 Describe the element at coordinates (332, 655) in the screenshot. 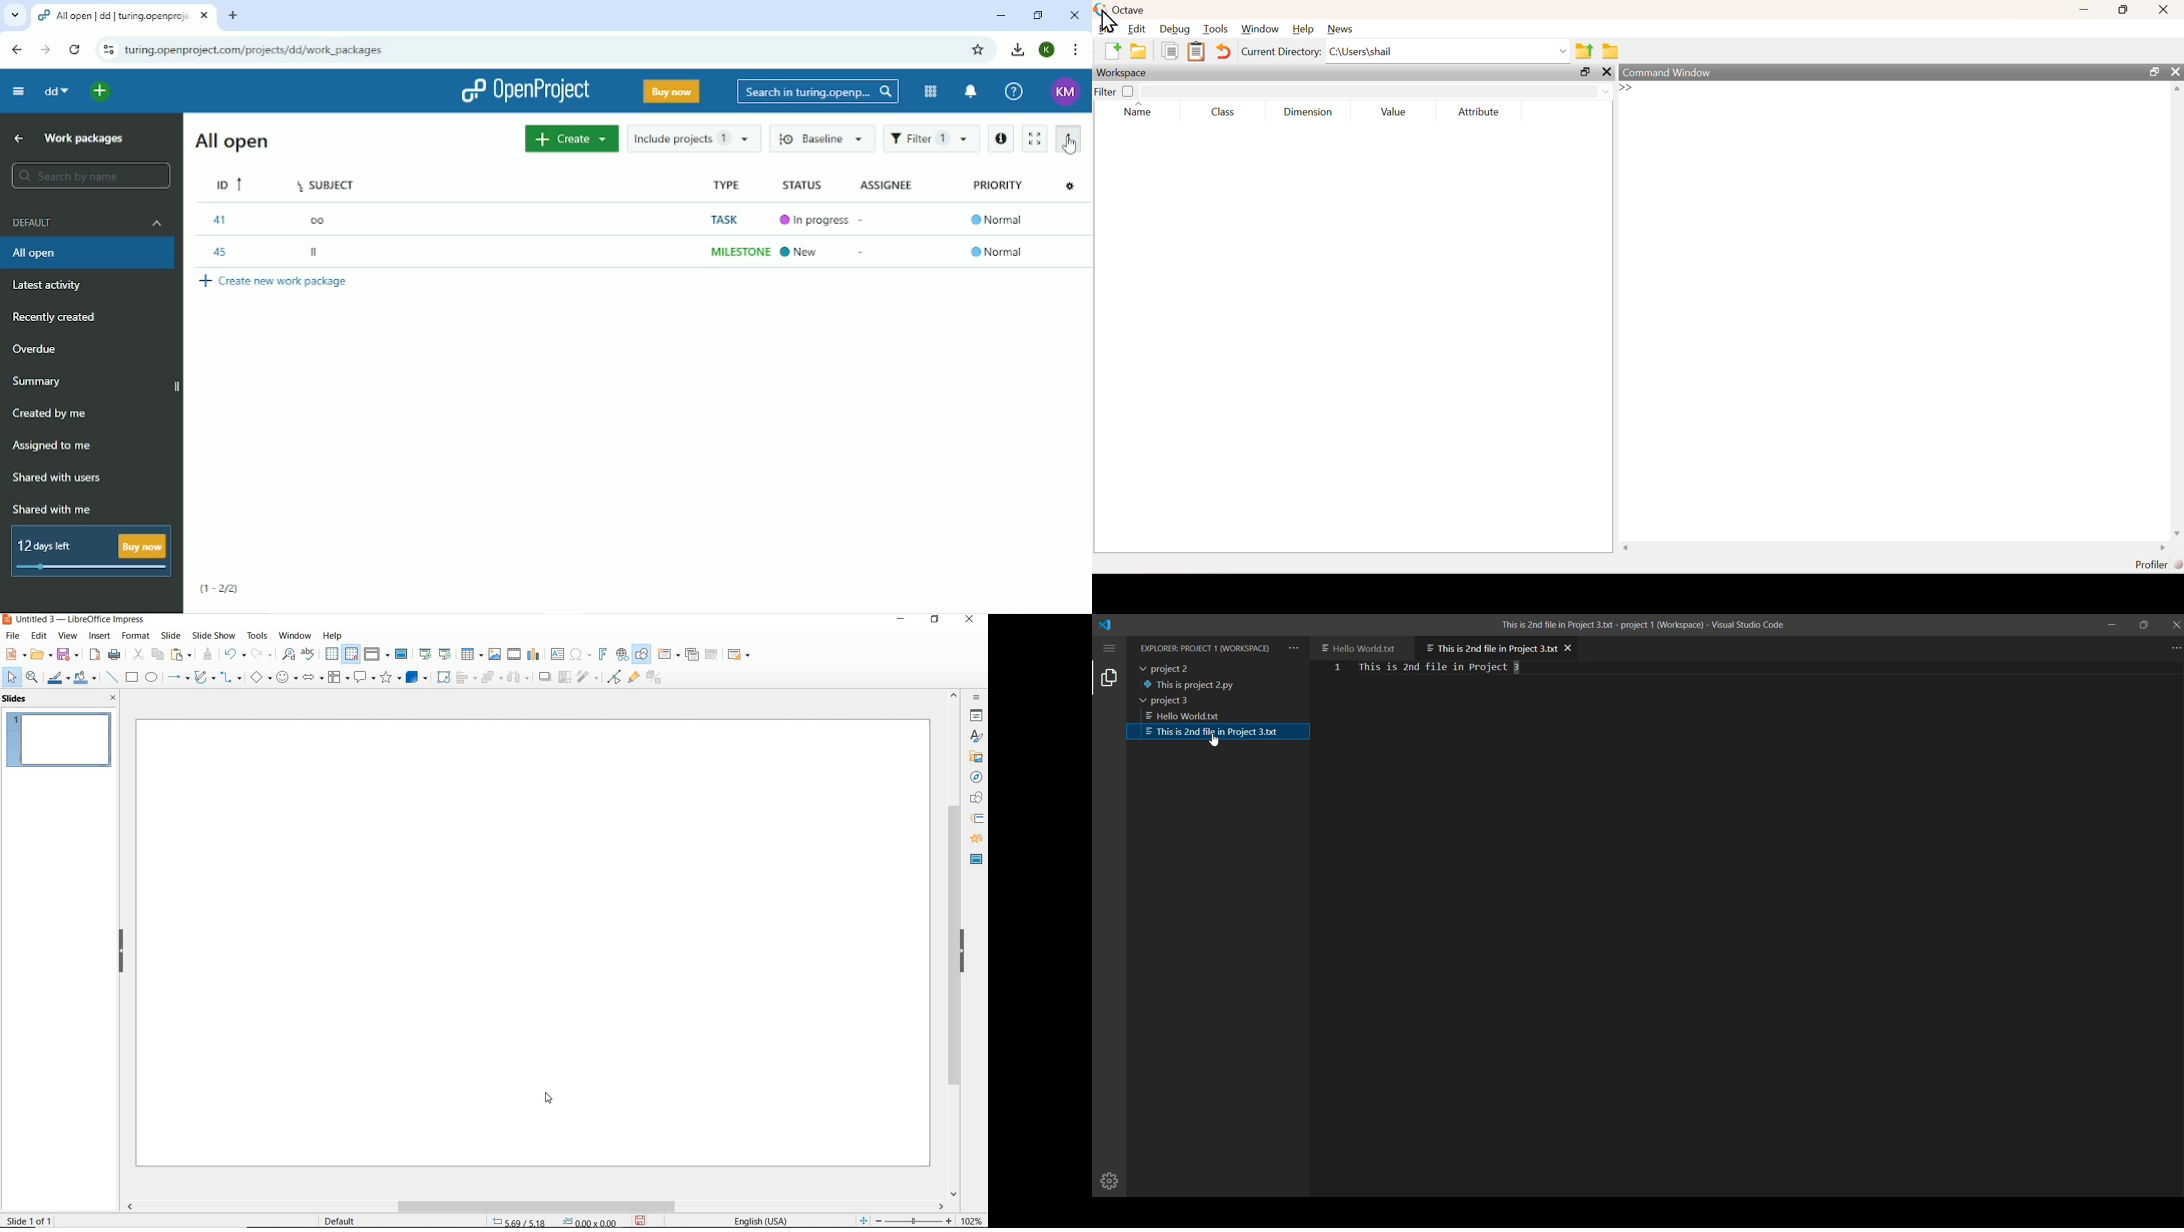

I see `DISPLAY GRID` at that location.